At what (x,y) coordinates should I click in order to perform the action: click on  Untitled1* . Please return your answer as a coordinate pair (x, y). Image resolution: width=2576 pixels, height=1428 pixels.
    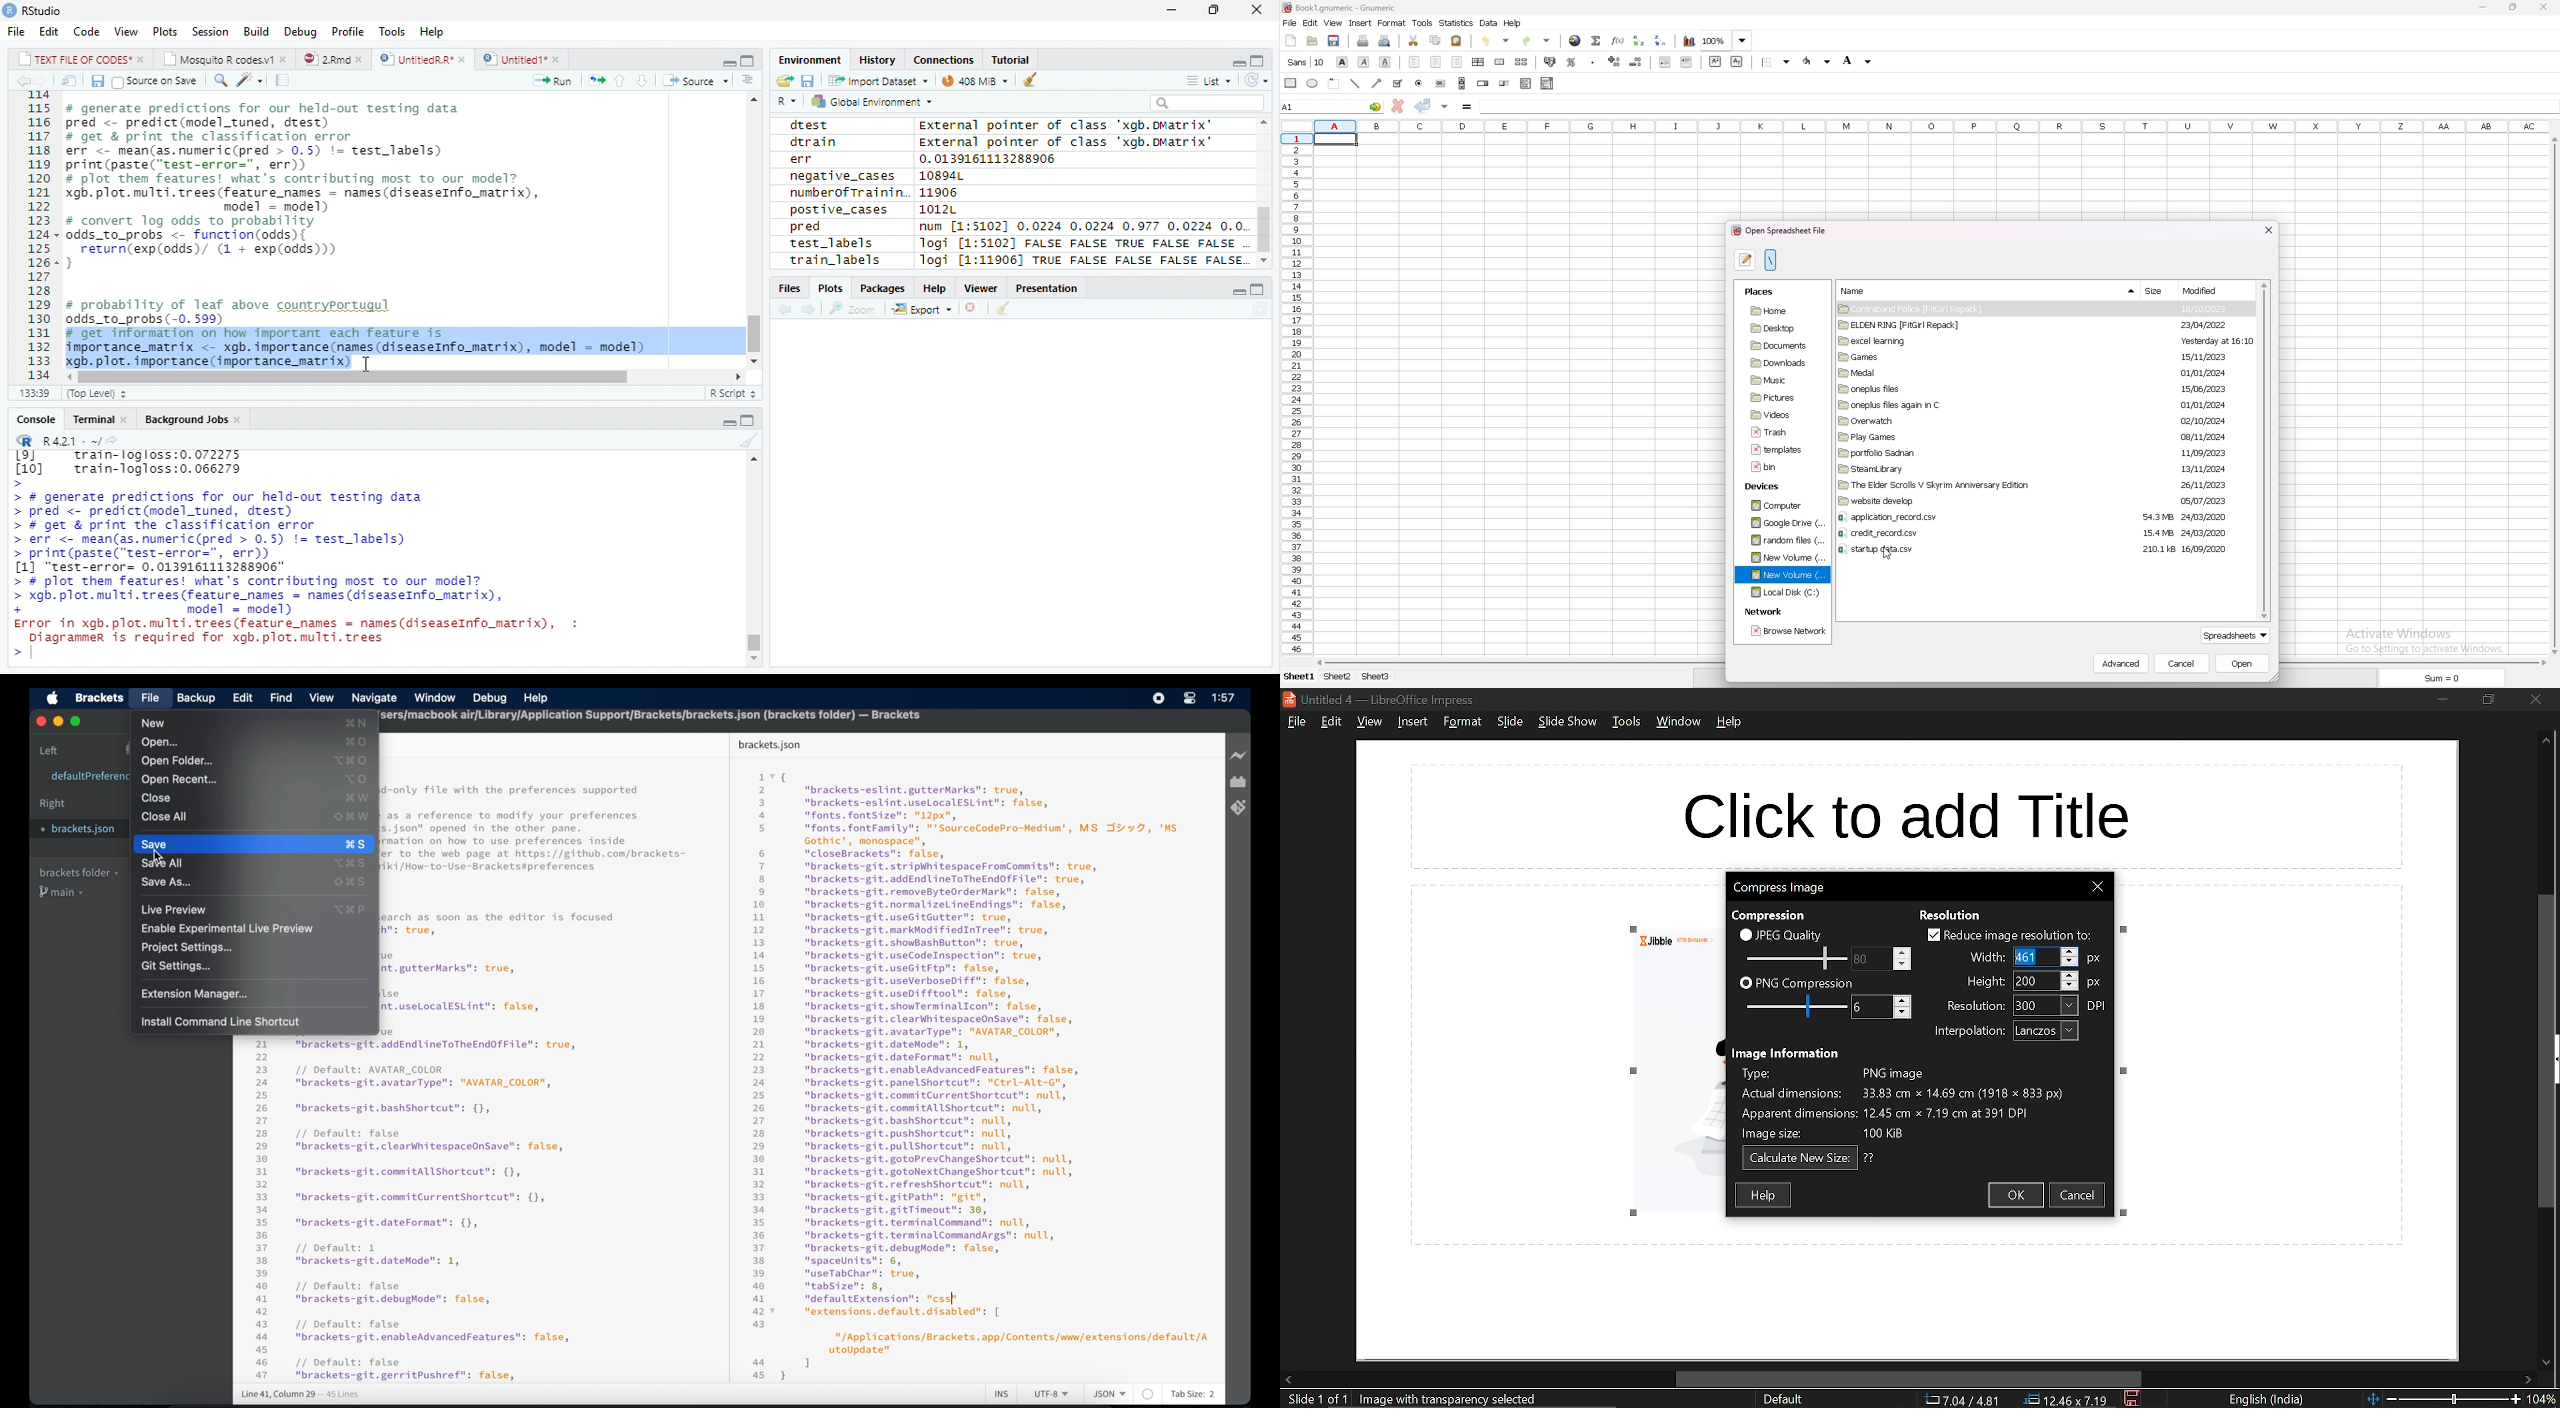
    Looking at the image, I should click on (522, 58).